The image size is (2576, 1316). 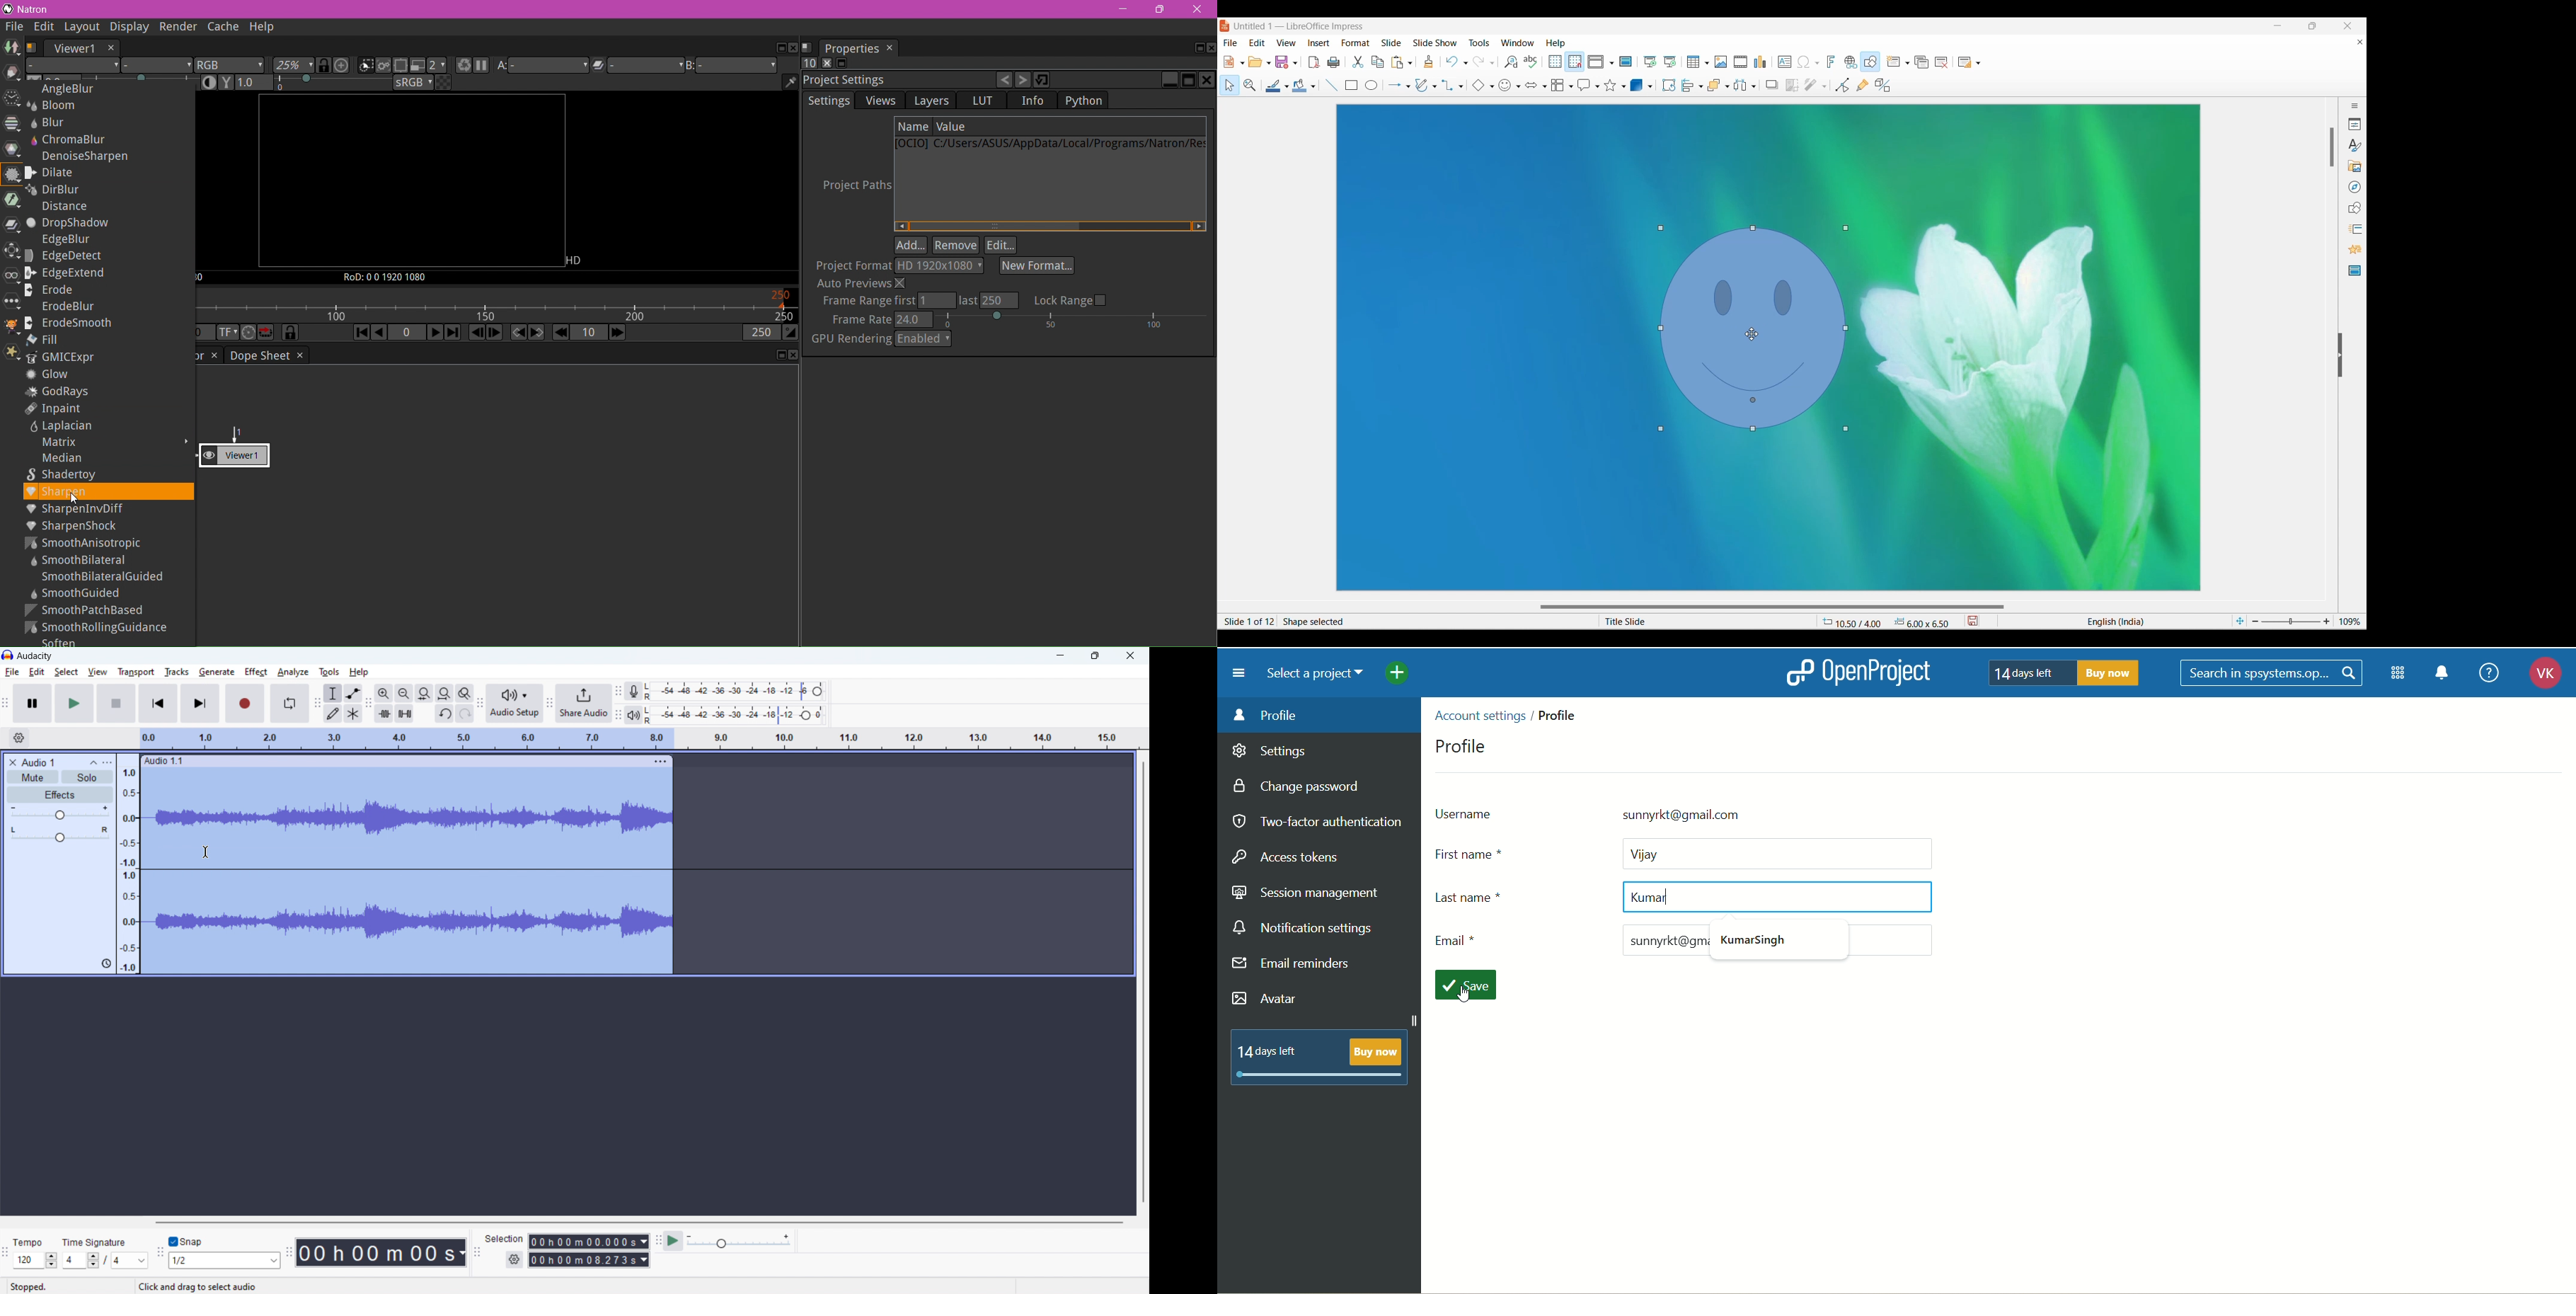 What do you see at coordinates (1462, 995) in the screenshot?
I see `cursor` at bounding box center [1462, 995].